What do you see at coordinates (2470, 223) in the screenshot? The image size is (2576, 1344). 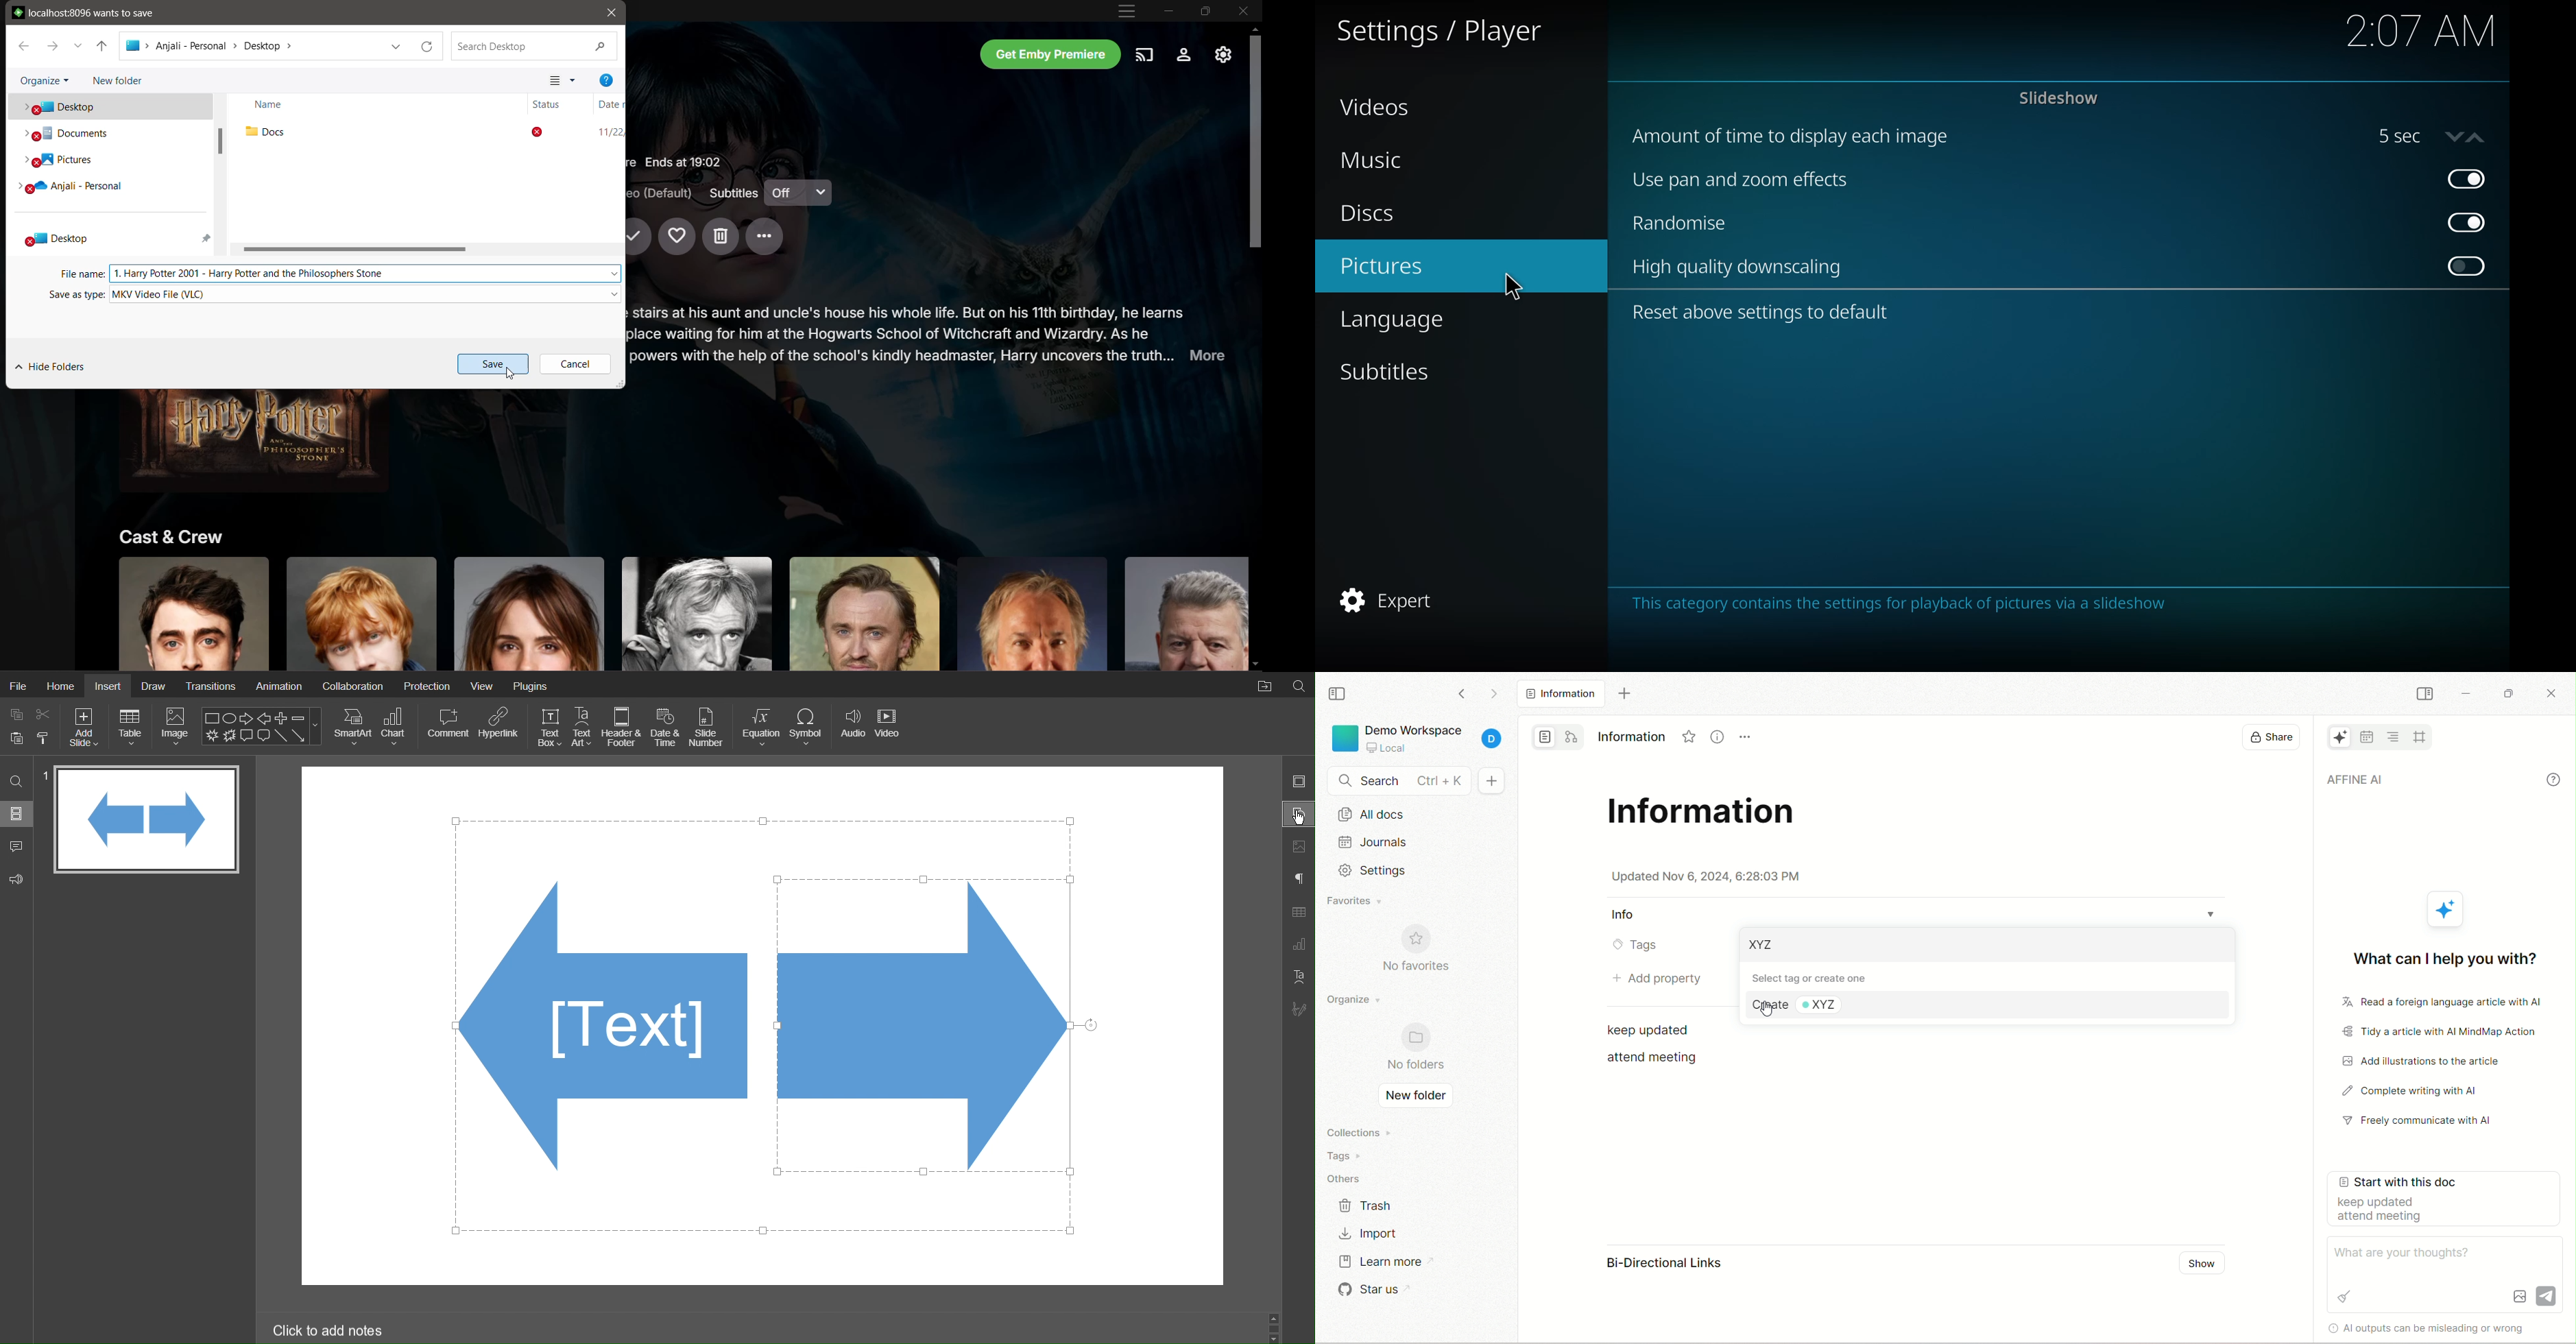 I see `enabled` at bounding box center [2470, 223].